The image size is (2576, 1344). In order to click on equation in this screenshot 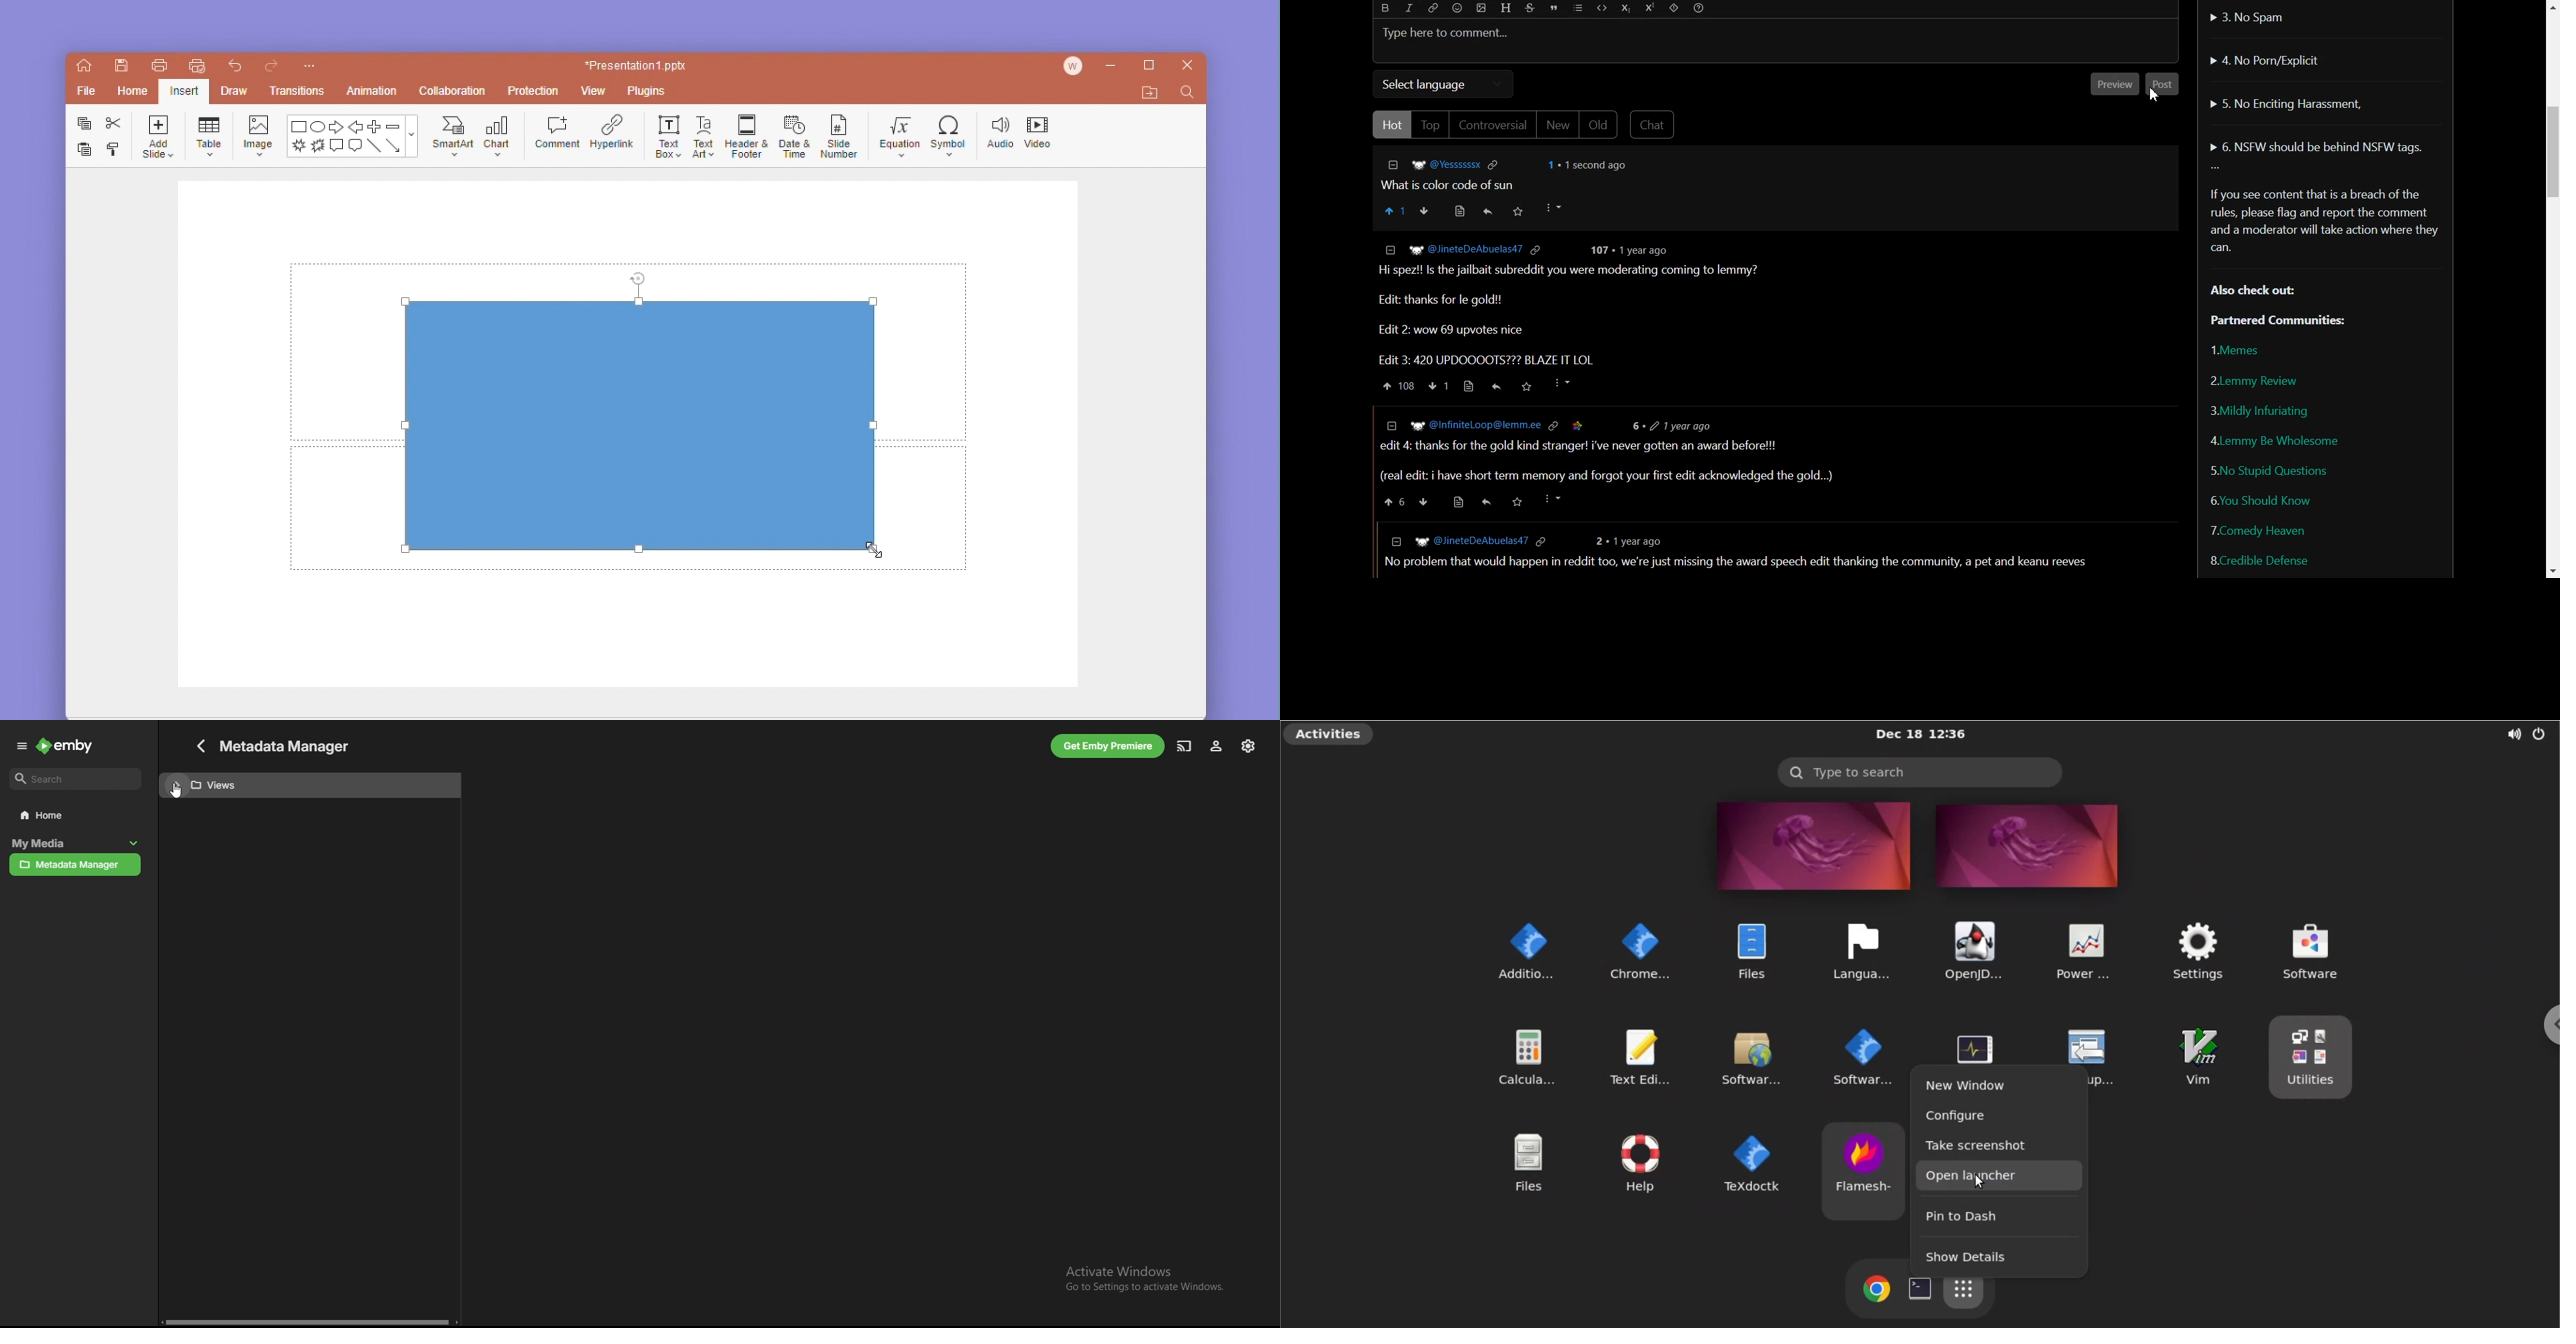, I will do `click(896, 132)`.